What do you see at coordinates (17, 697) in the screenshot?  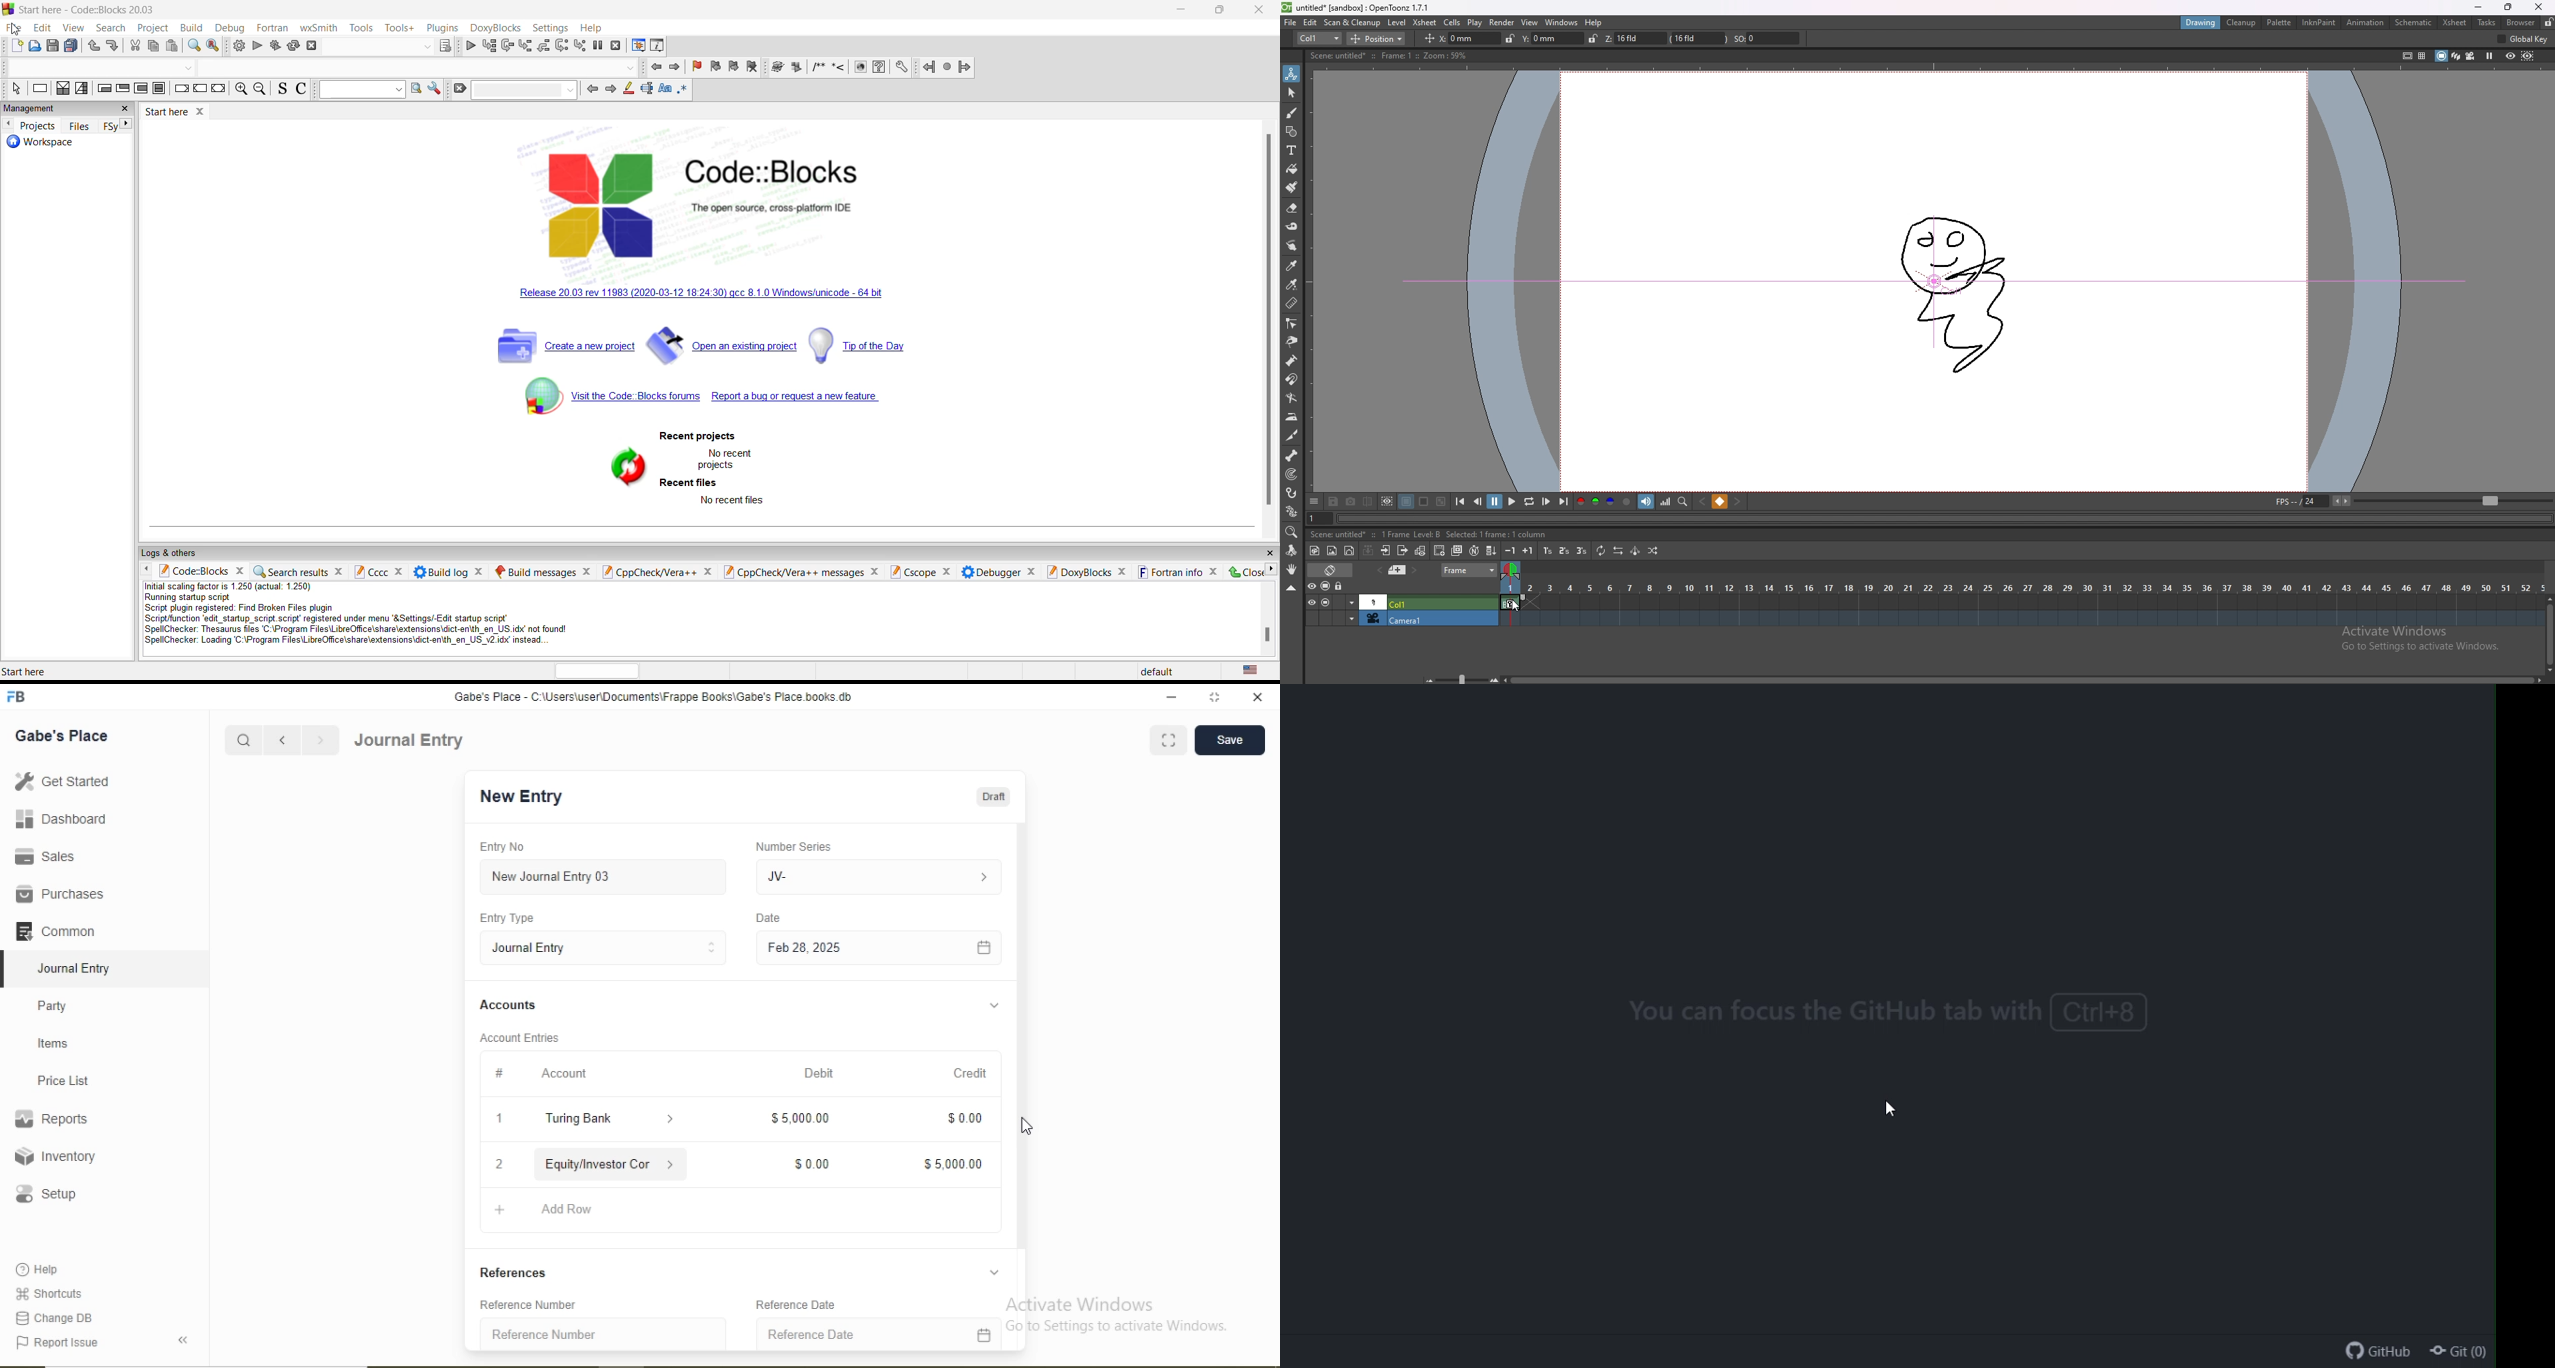 I see `Logo` at bounding box center [17, 697].